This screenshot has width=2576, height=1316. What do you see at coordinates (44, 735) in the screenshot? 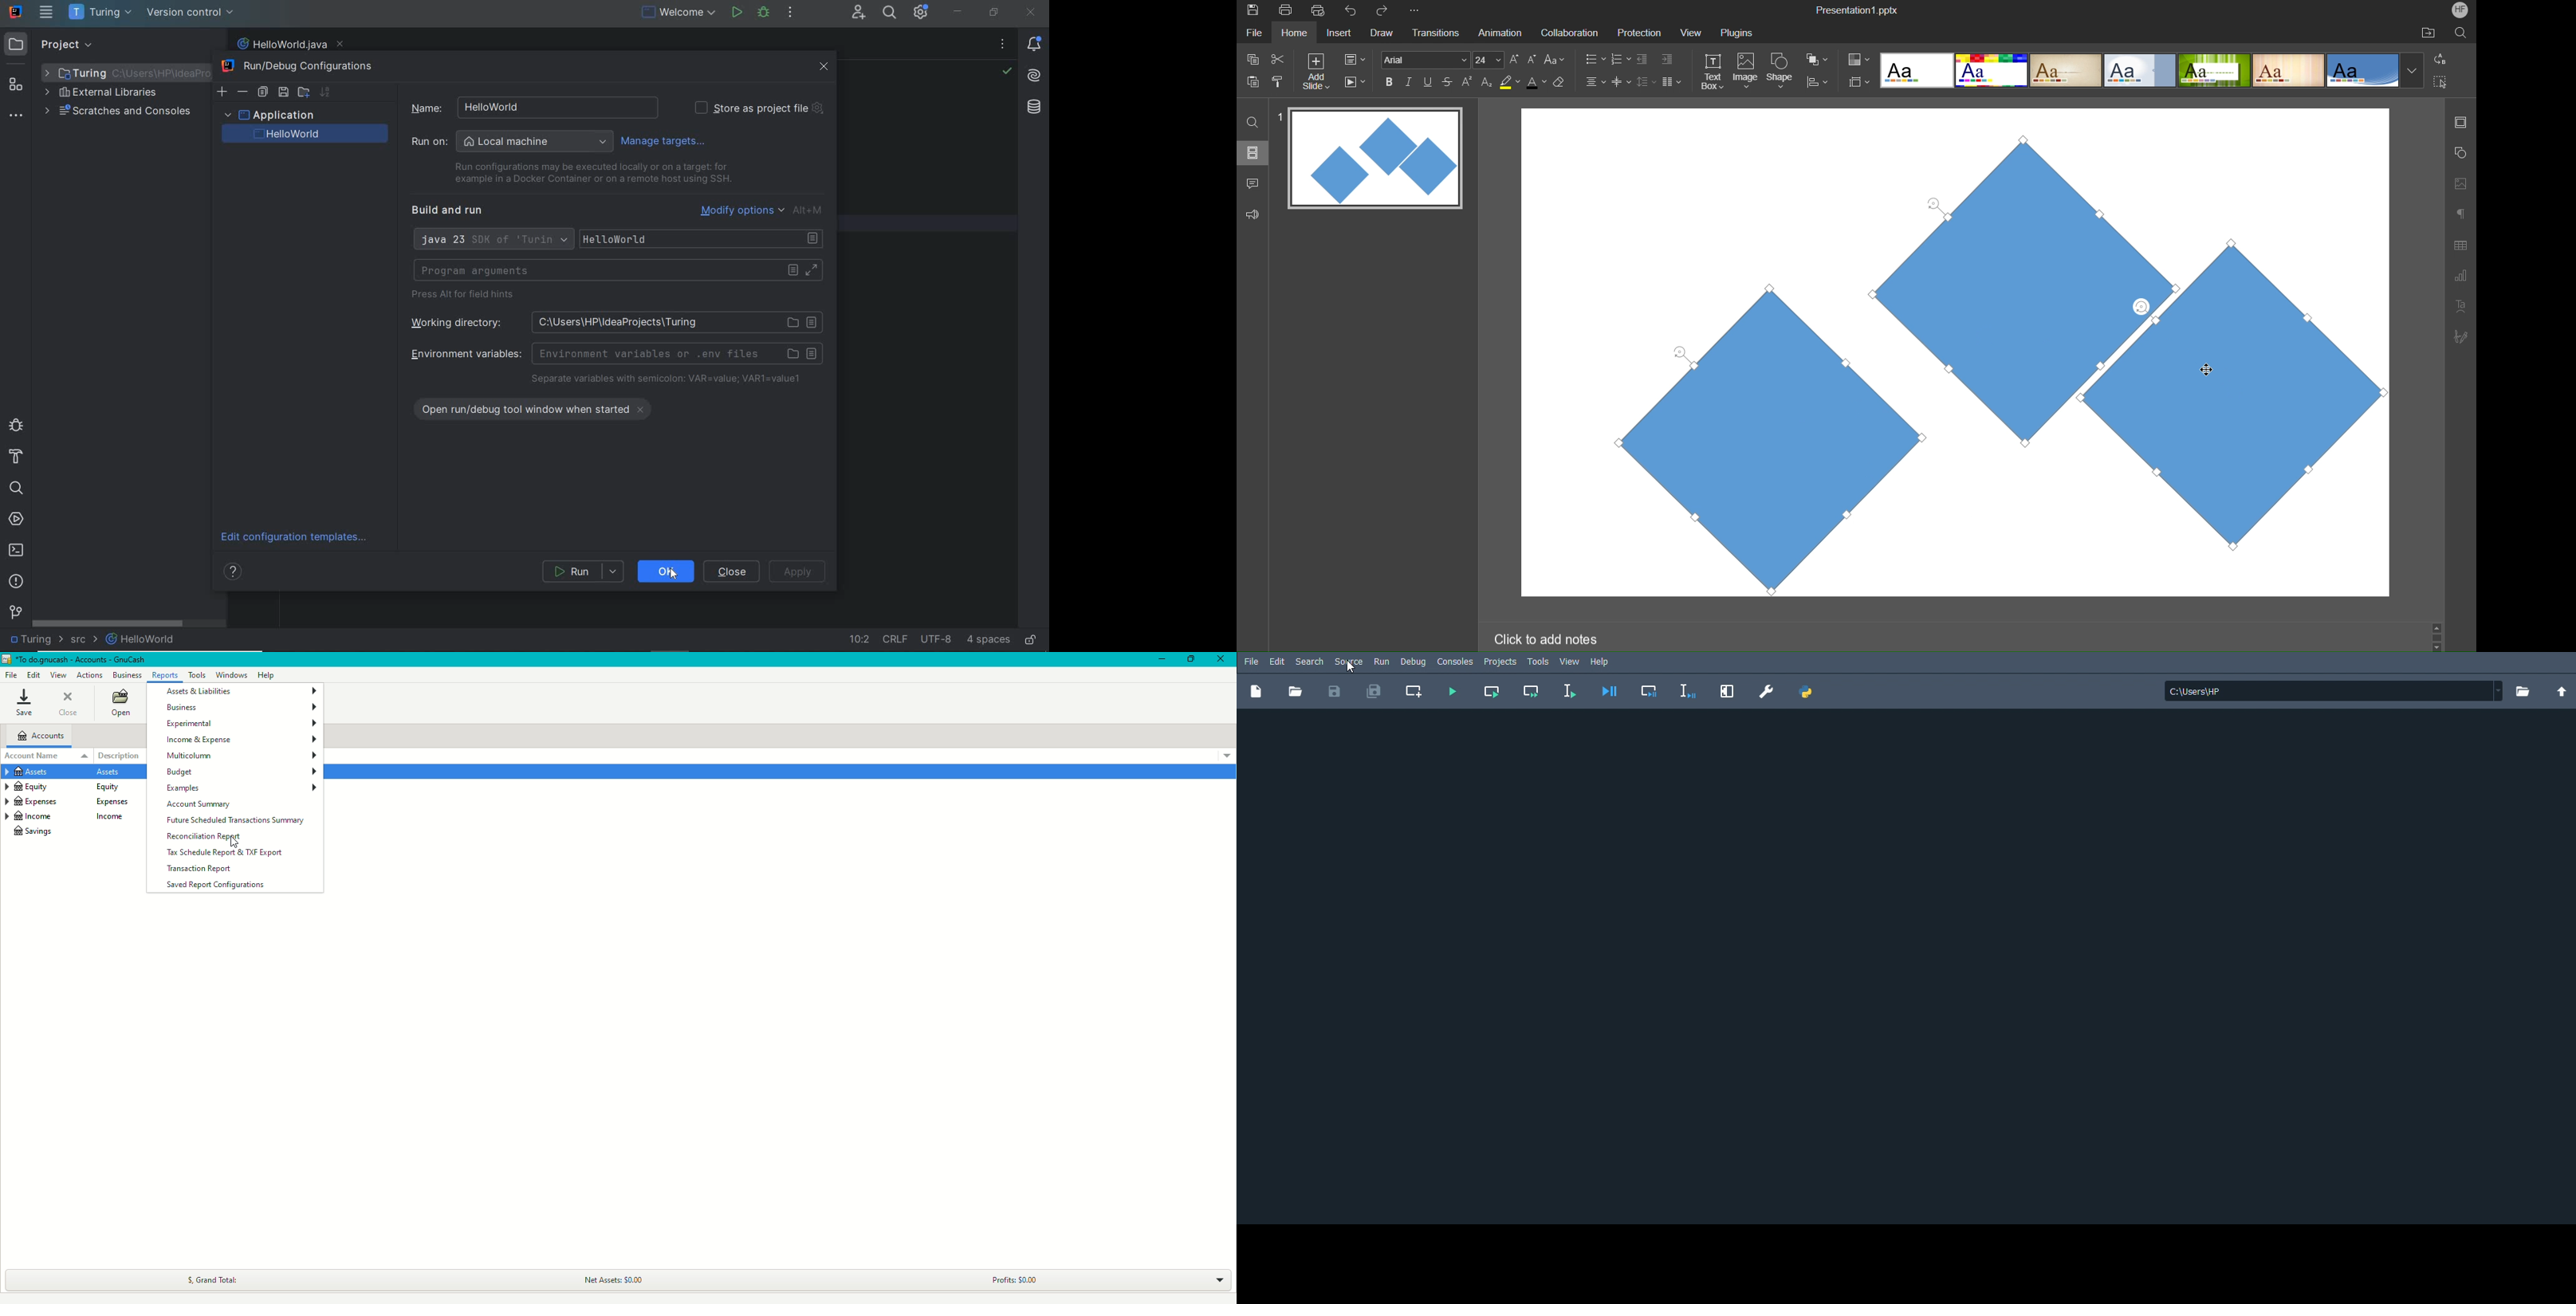
I see `Accounts` at bounding box center [44, 735].